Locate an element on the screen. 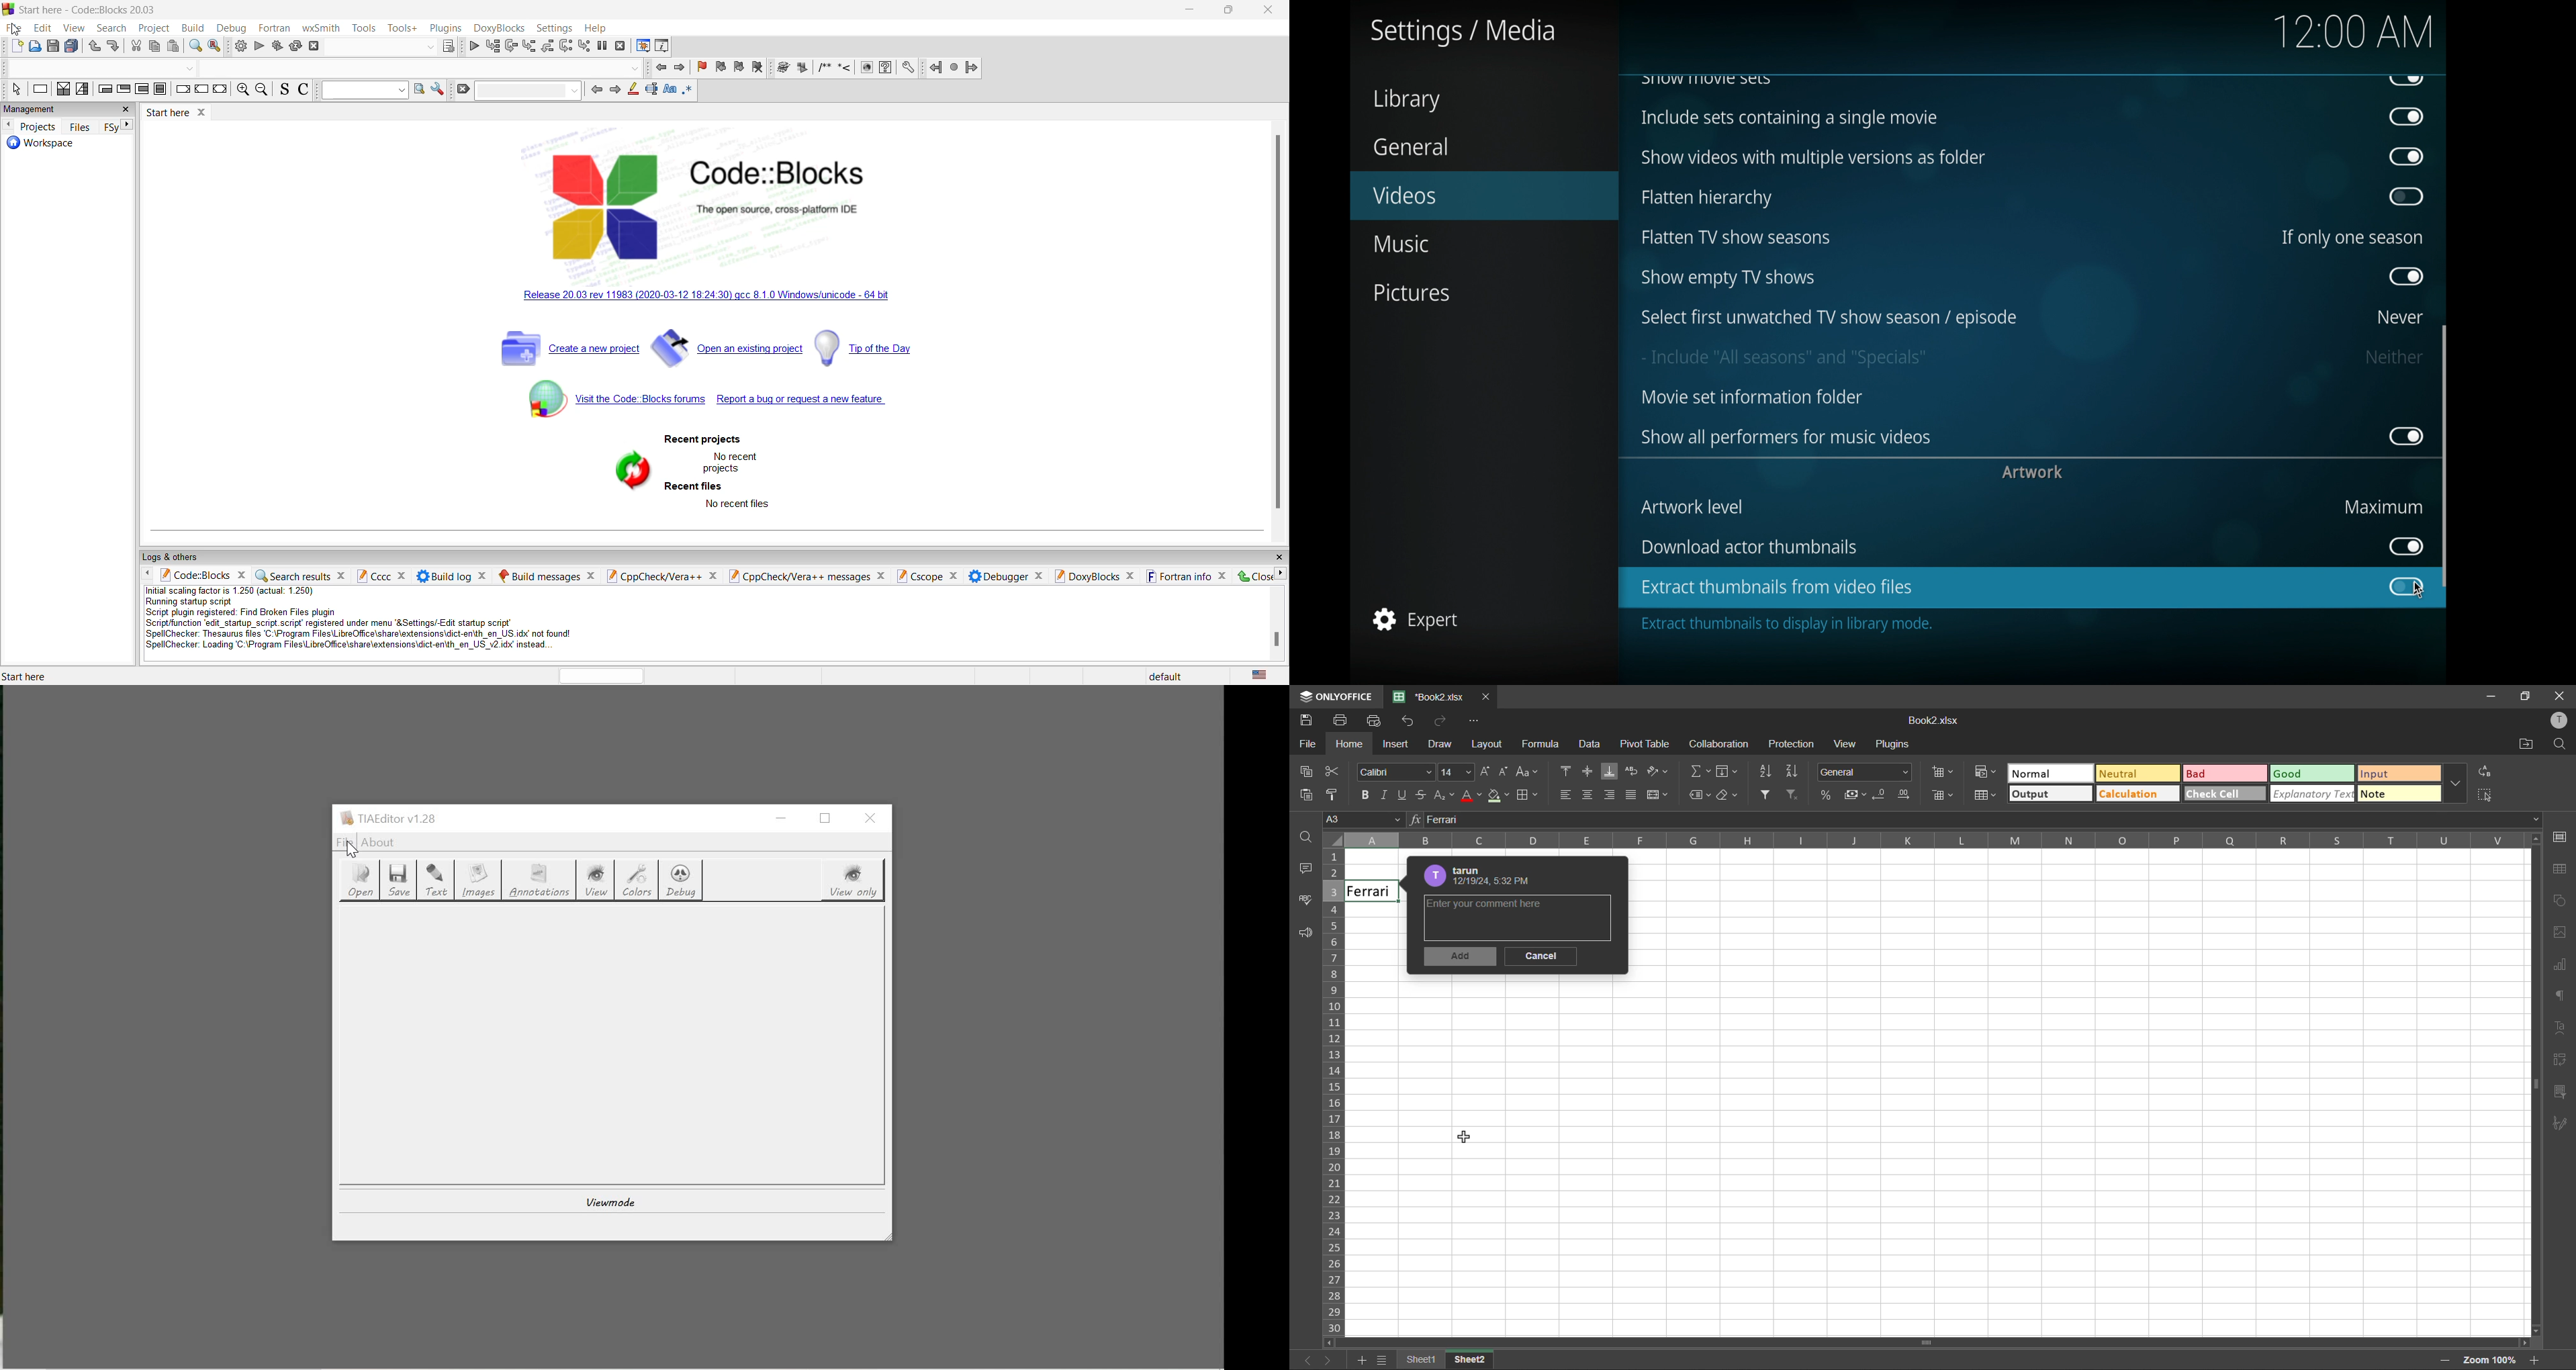  settings is located at coordinates (907, 68).